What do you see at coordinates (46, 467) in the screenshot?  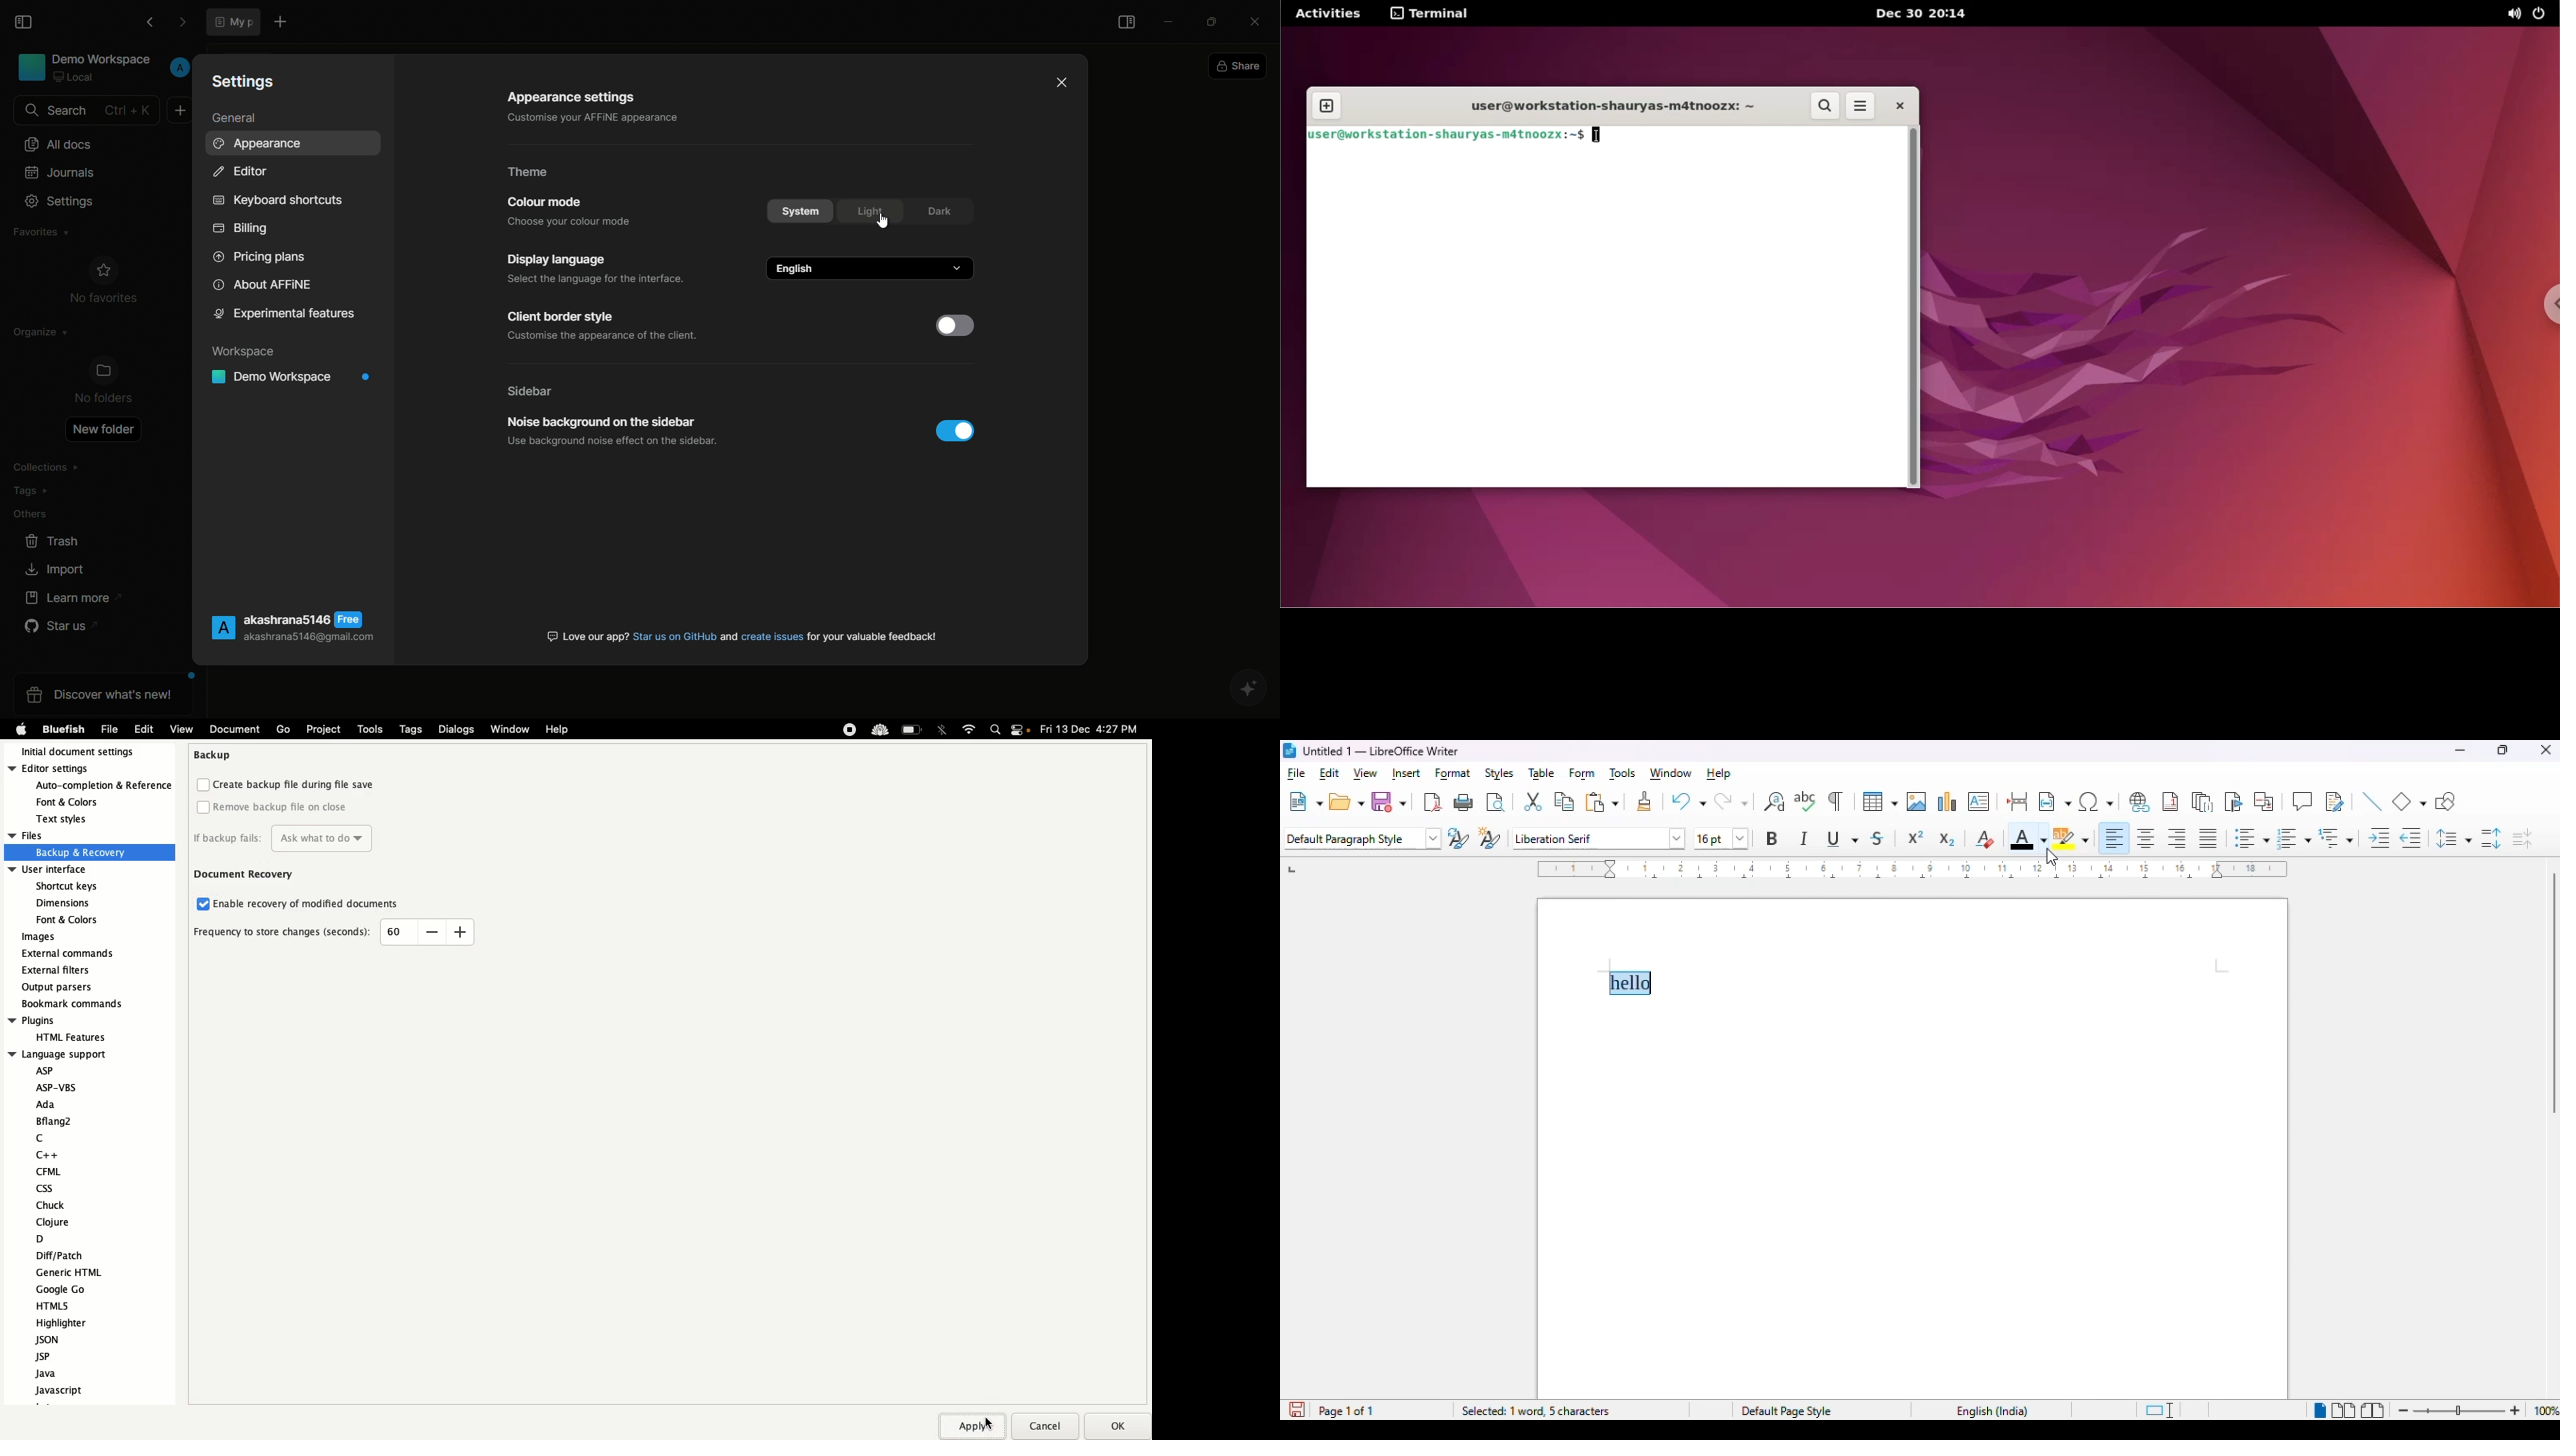 I see `collections` at bounding box center [46, 467].